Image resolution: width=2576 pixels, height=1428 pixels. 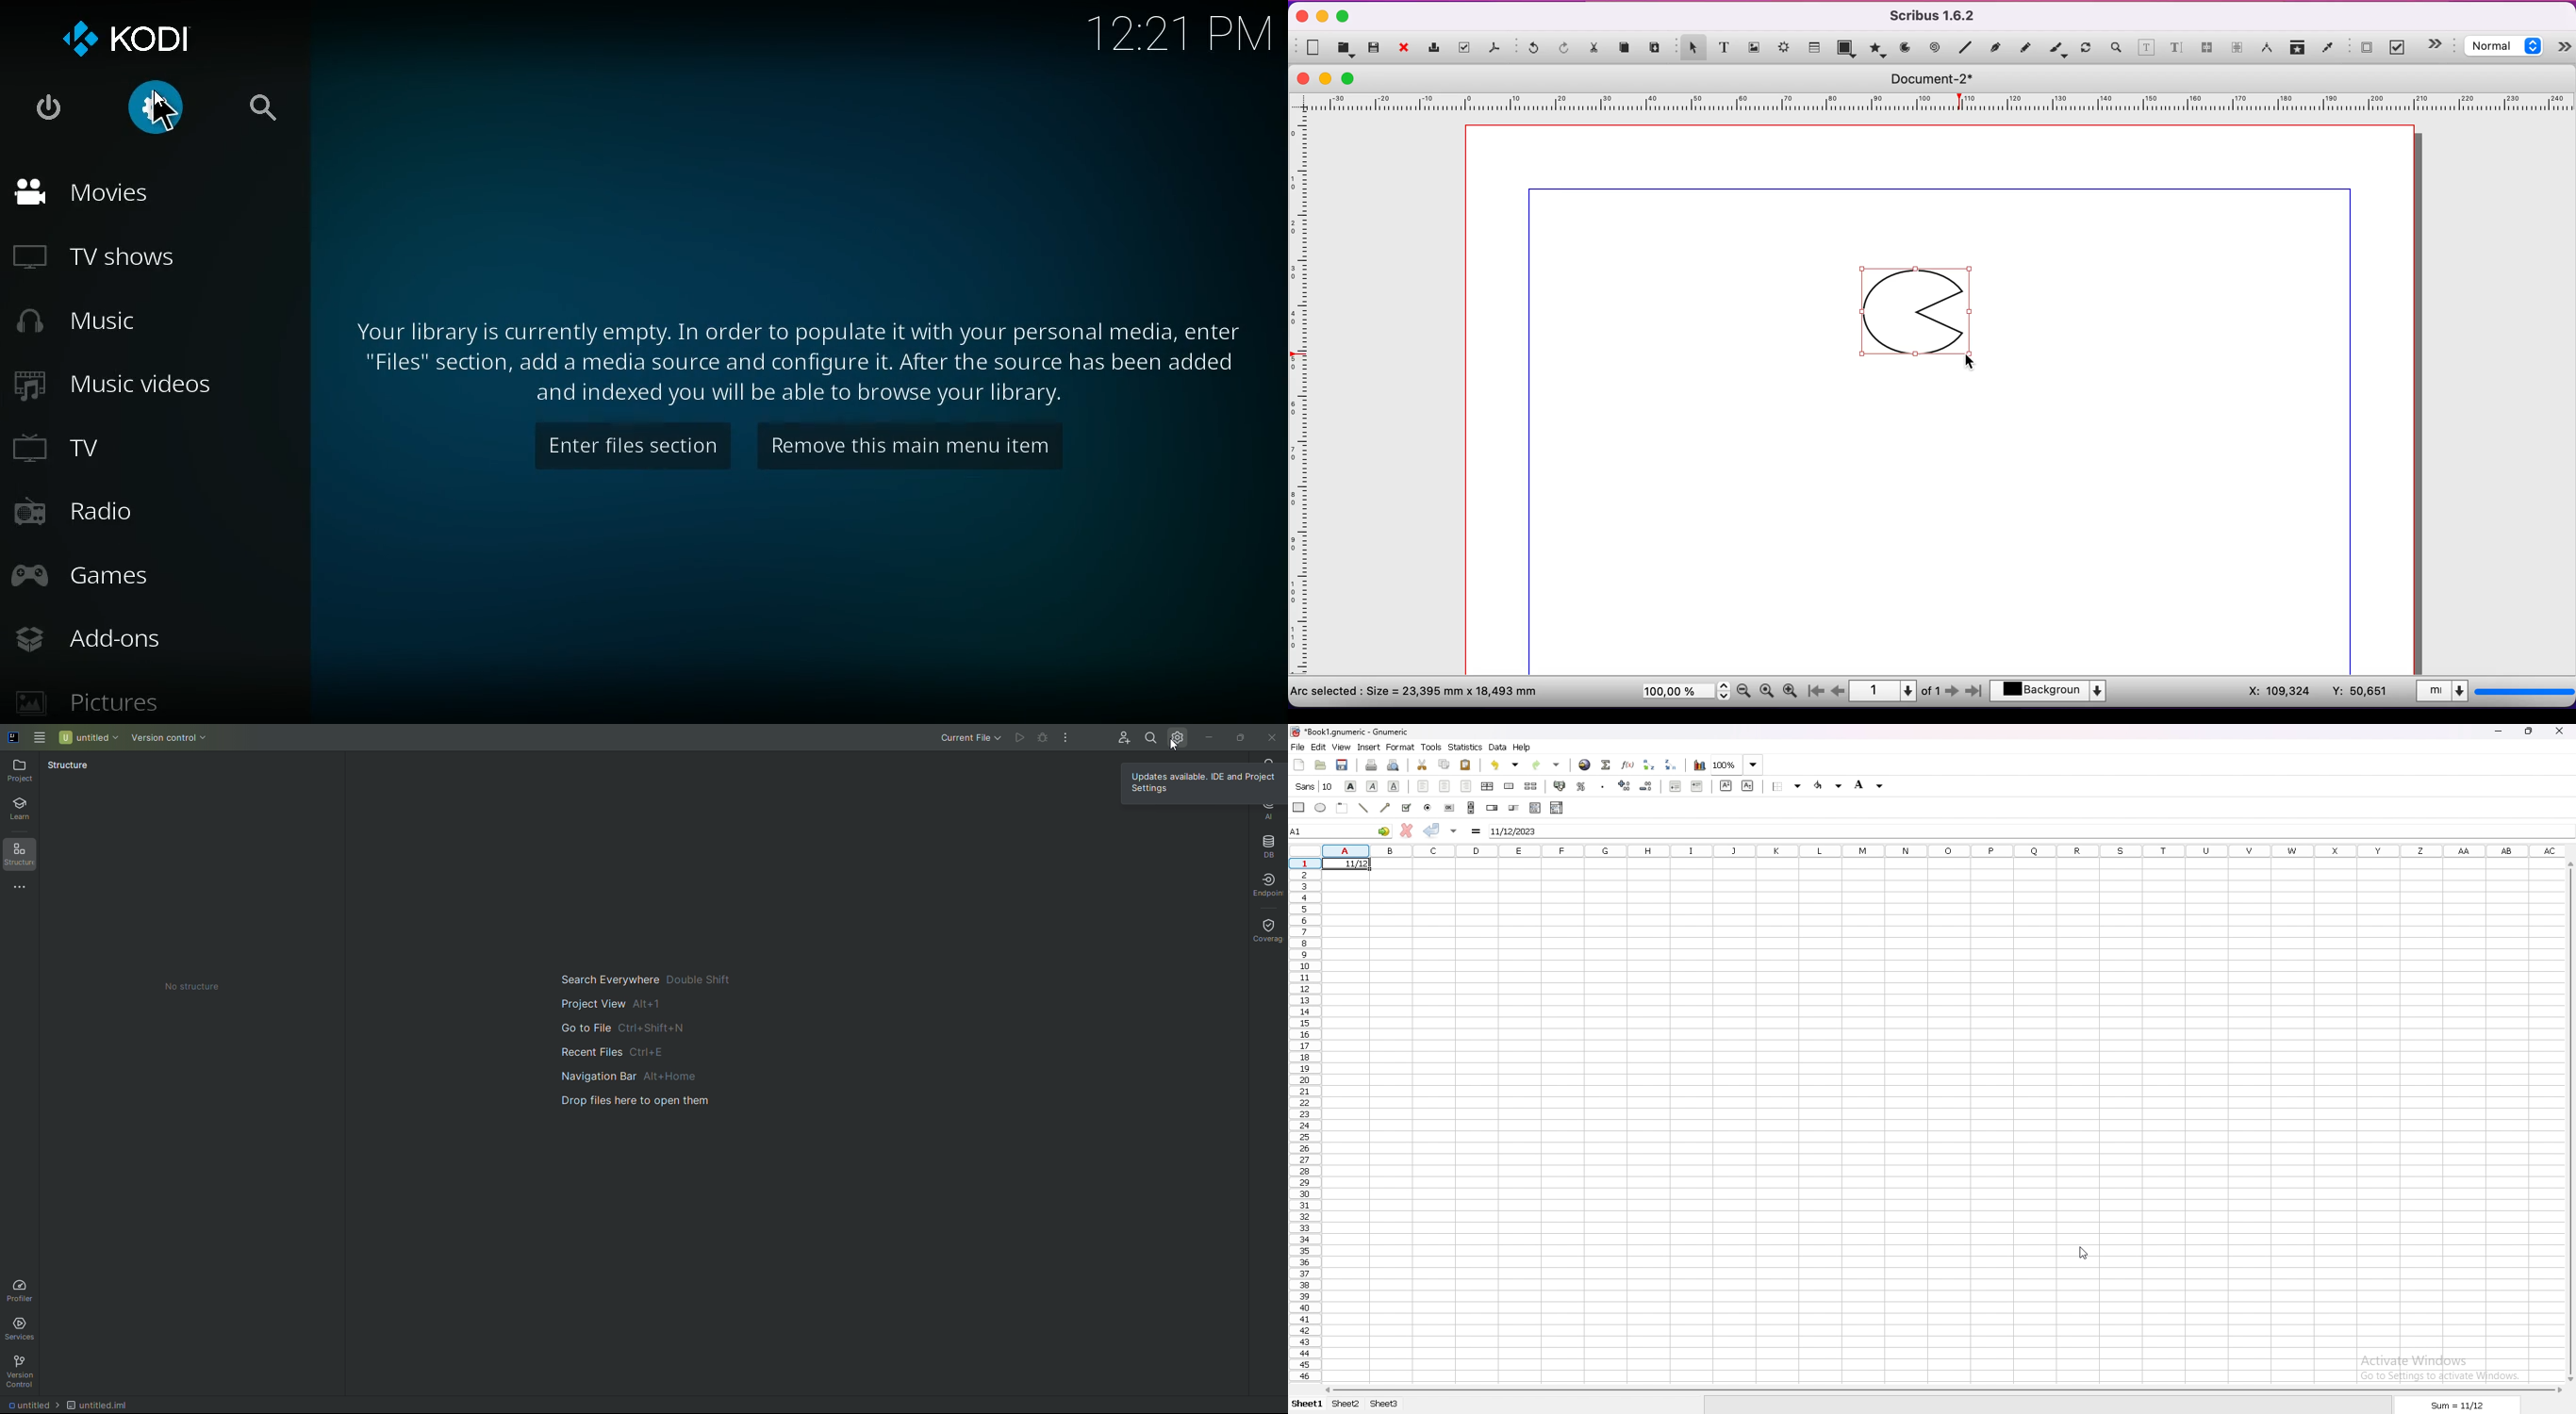 What do you see at coordinates (1175, 38) in the screenshot?
I see `time` at bounding box center [1175, 38].